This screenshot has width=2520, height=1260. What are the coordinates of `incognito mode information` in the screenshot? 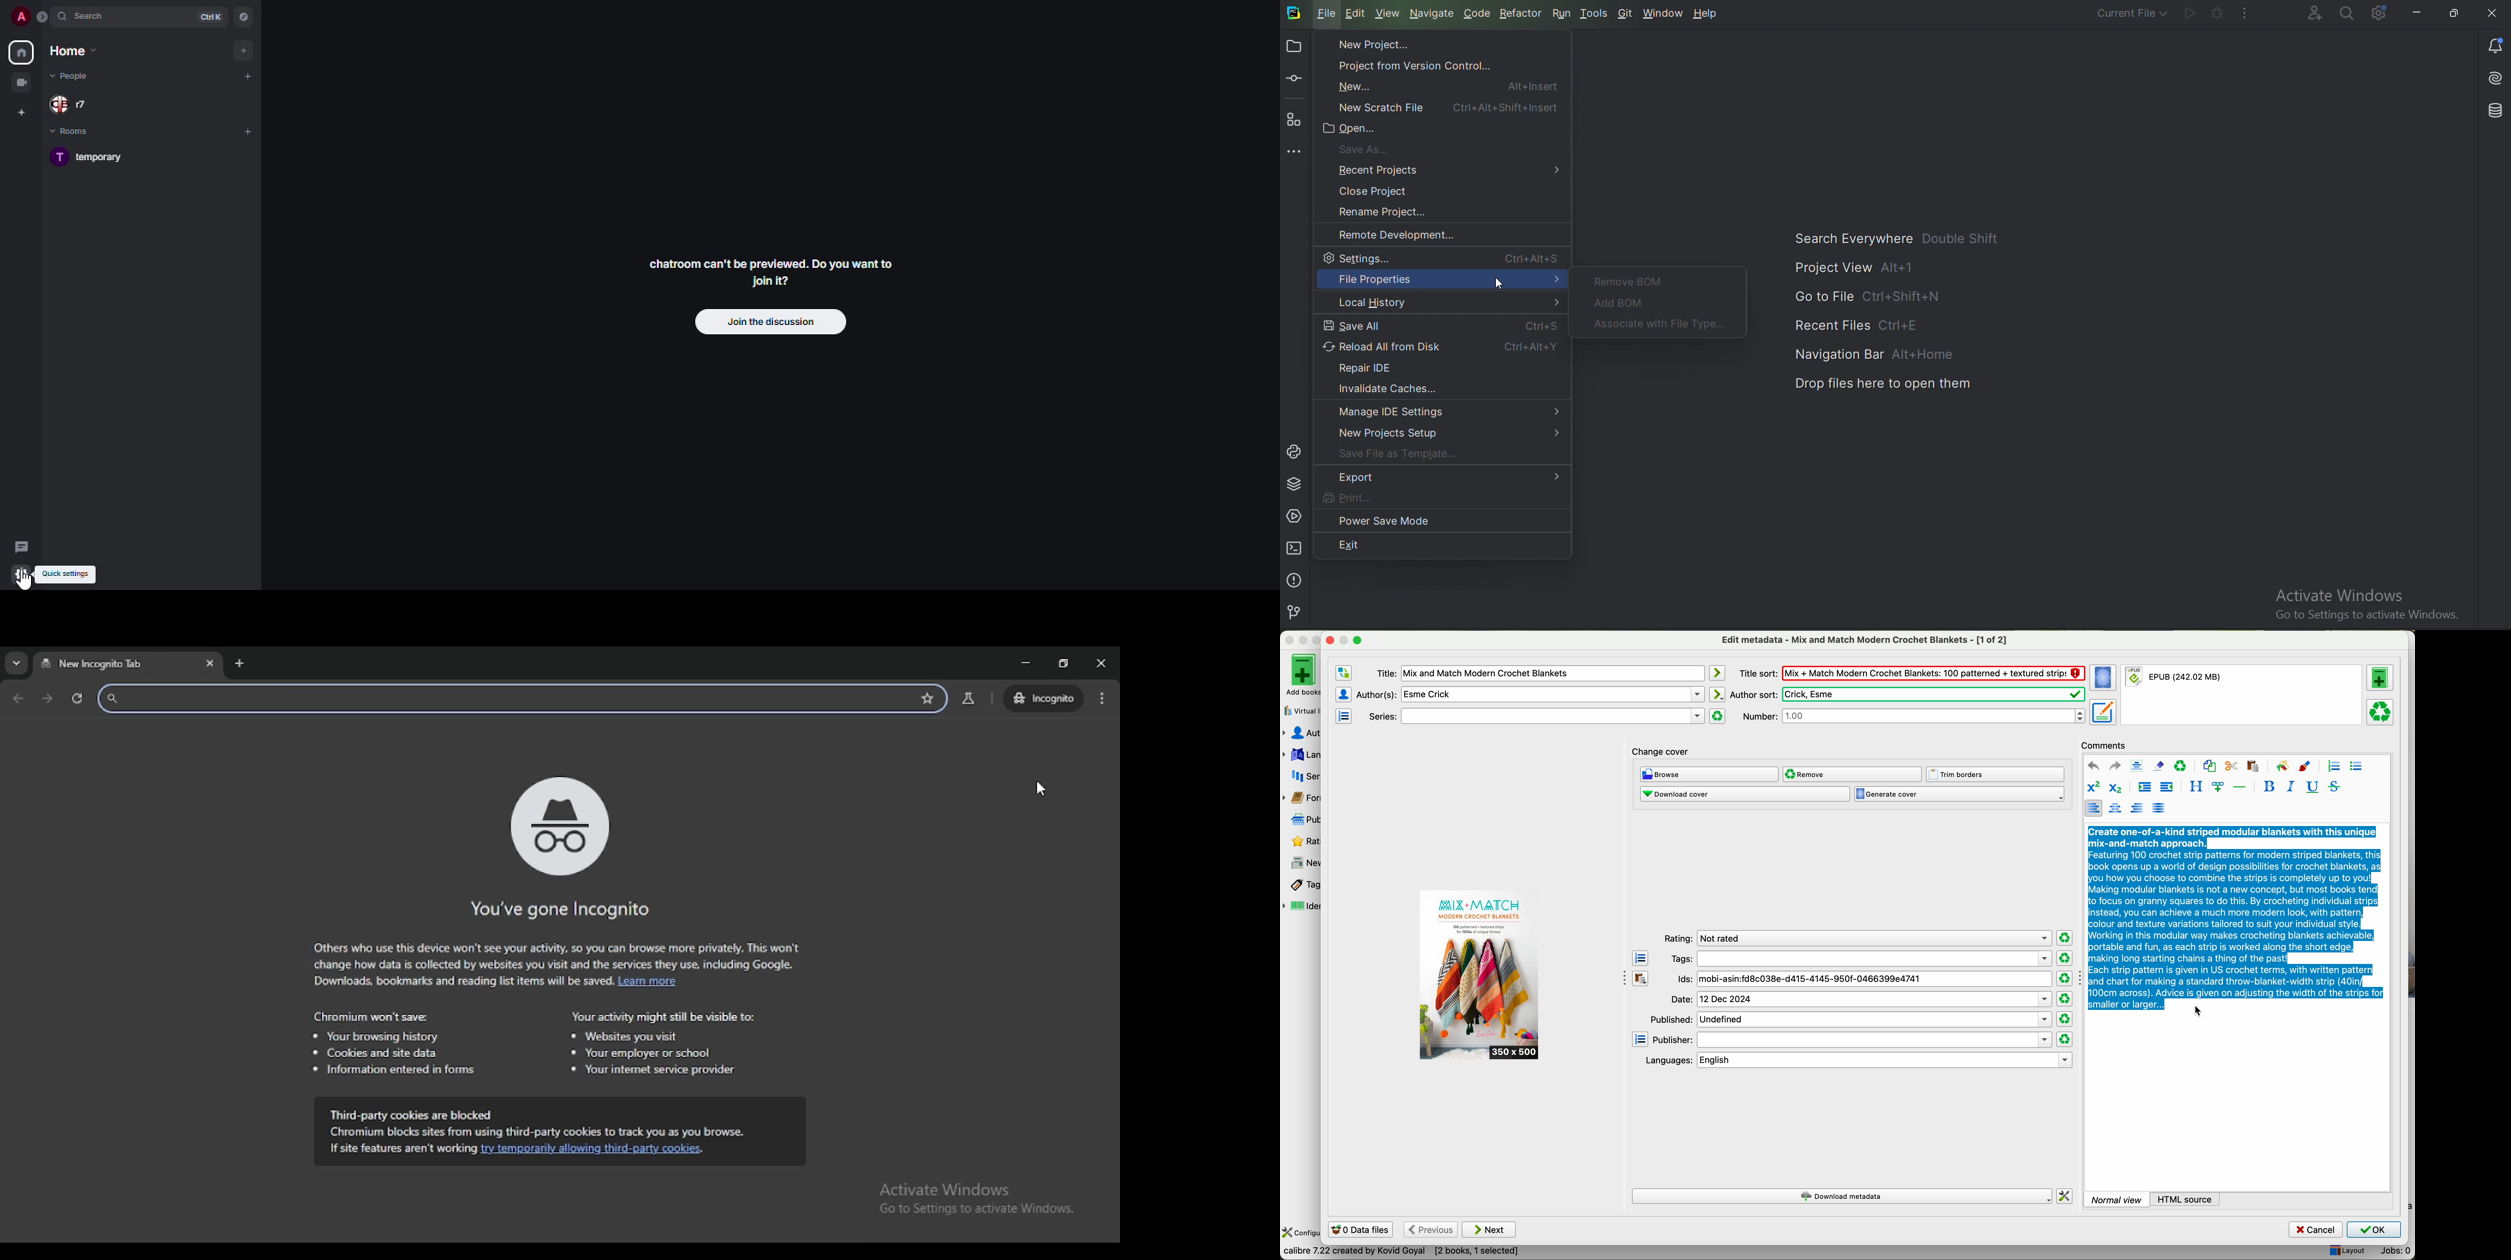 It's located at (557, 966).